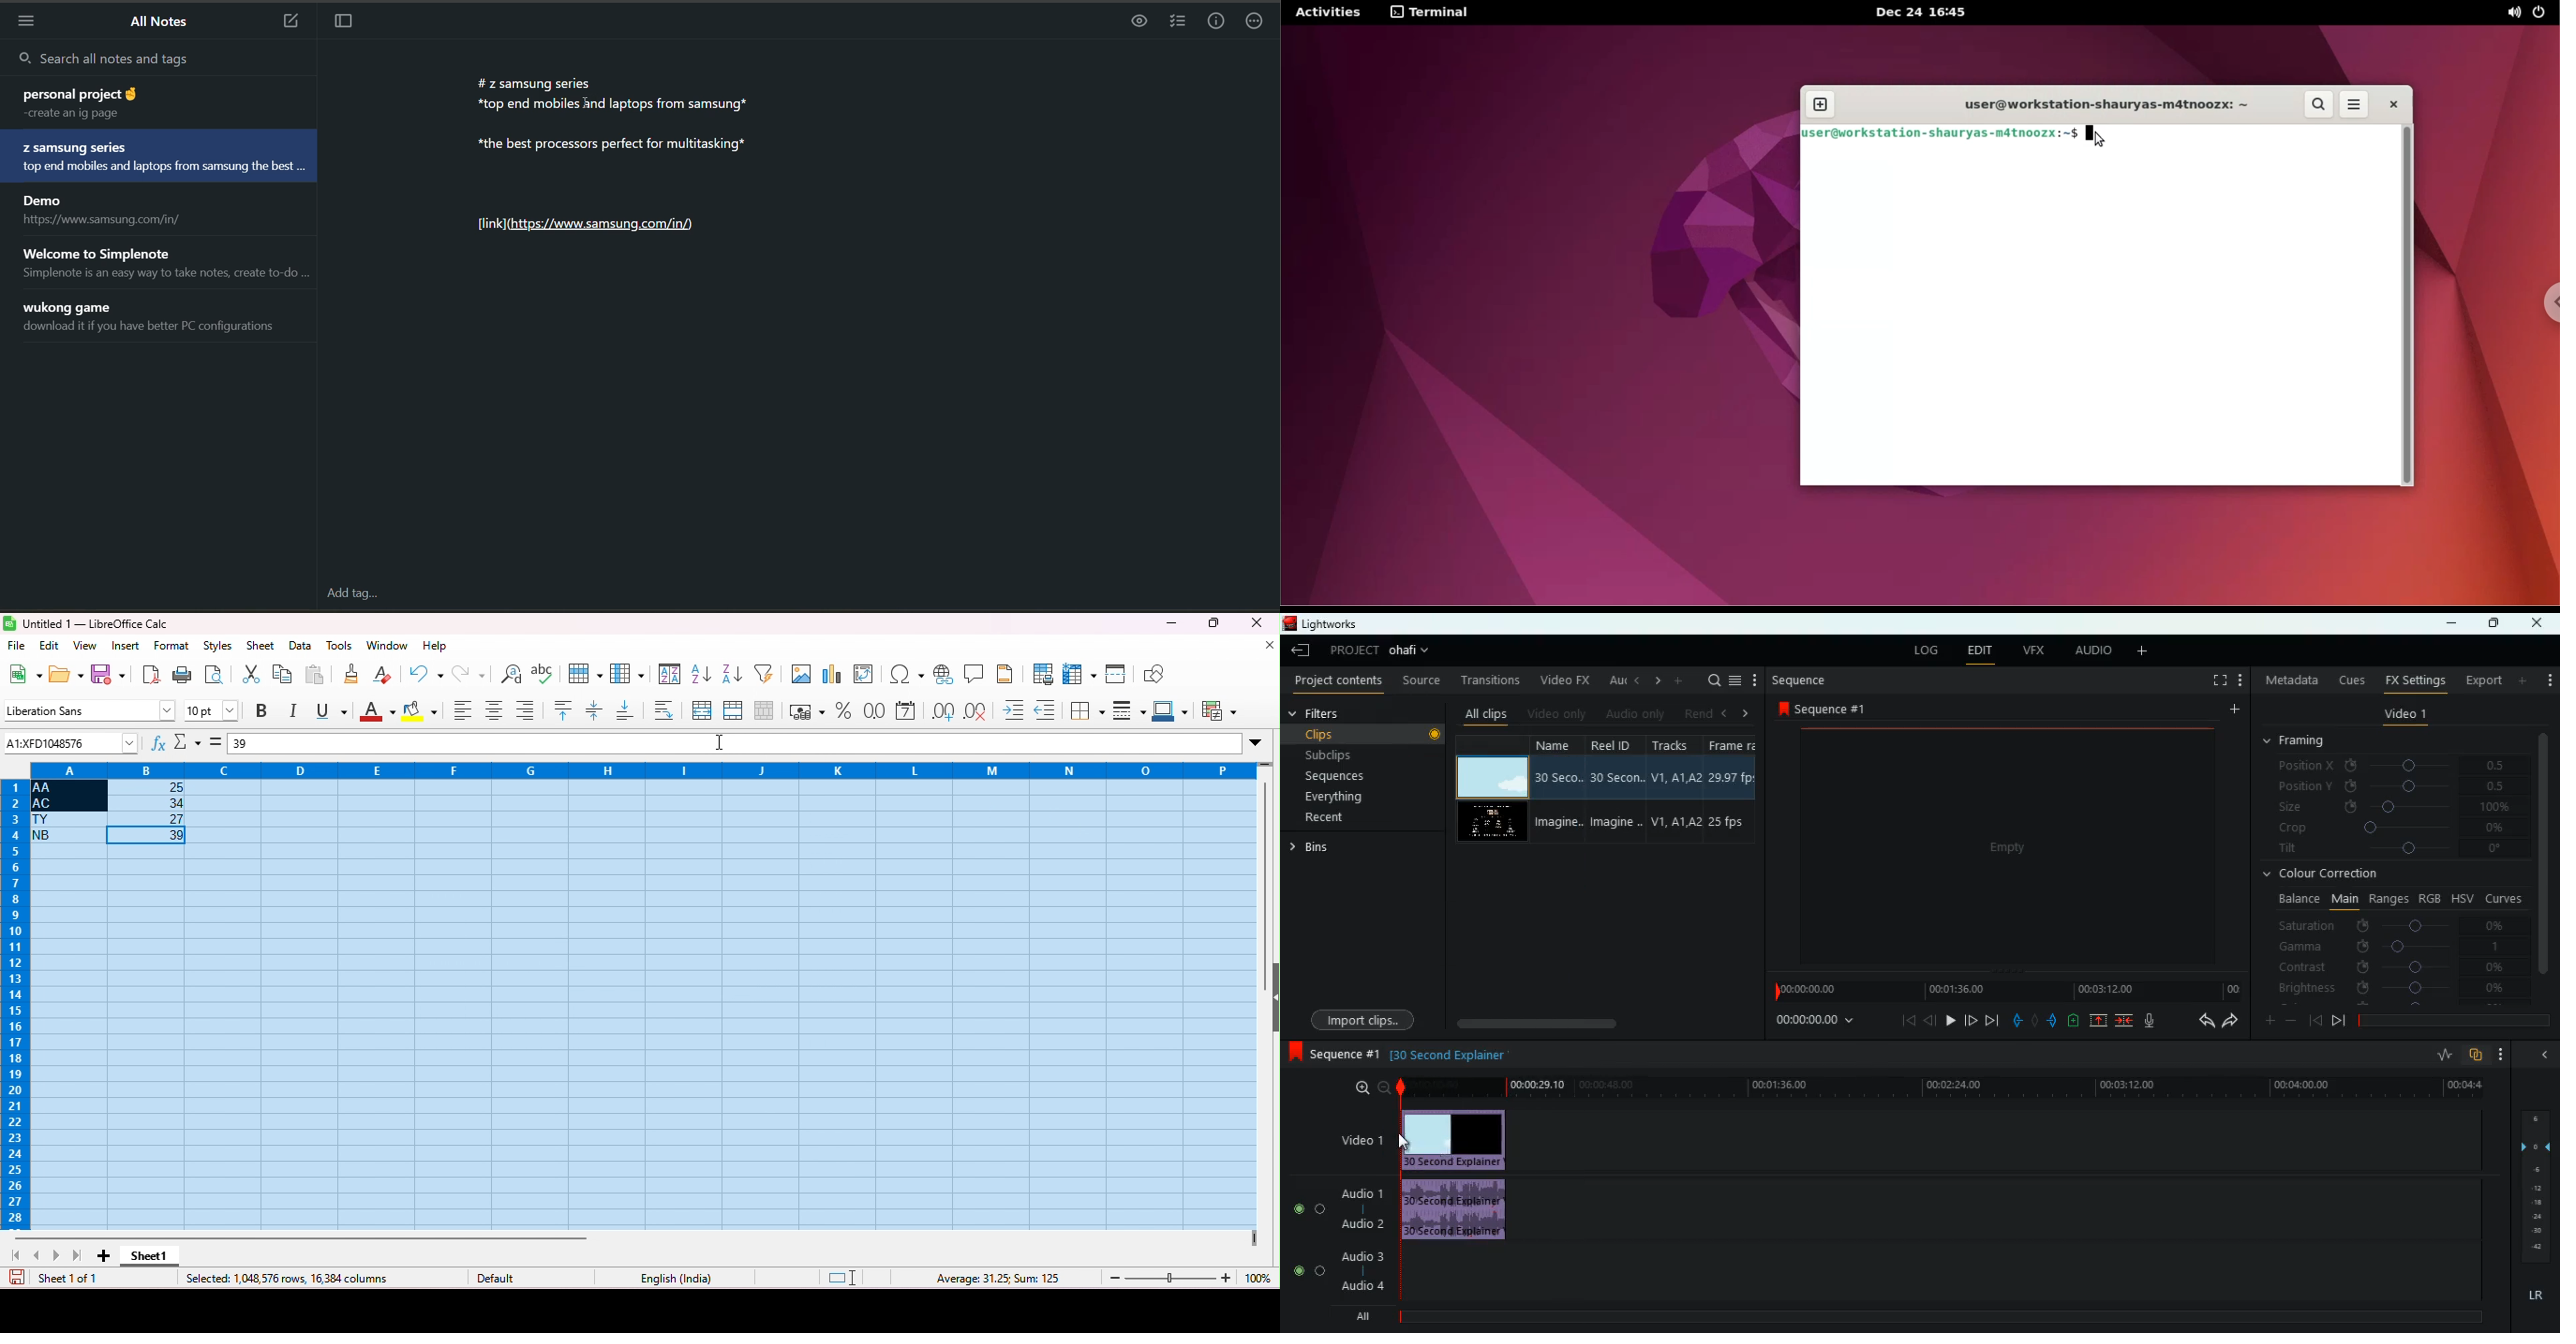  Describe the element at coordinates (722, 743) in the screenshot. I see `cursor movement` at that location.